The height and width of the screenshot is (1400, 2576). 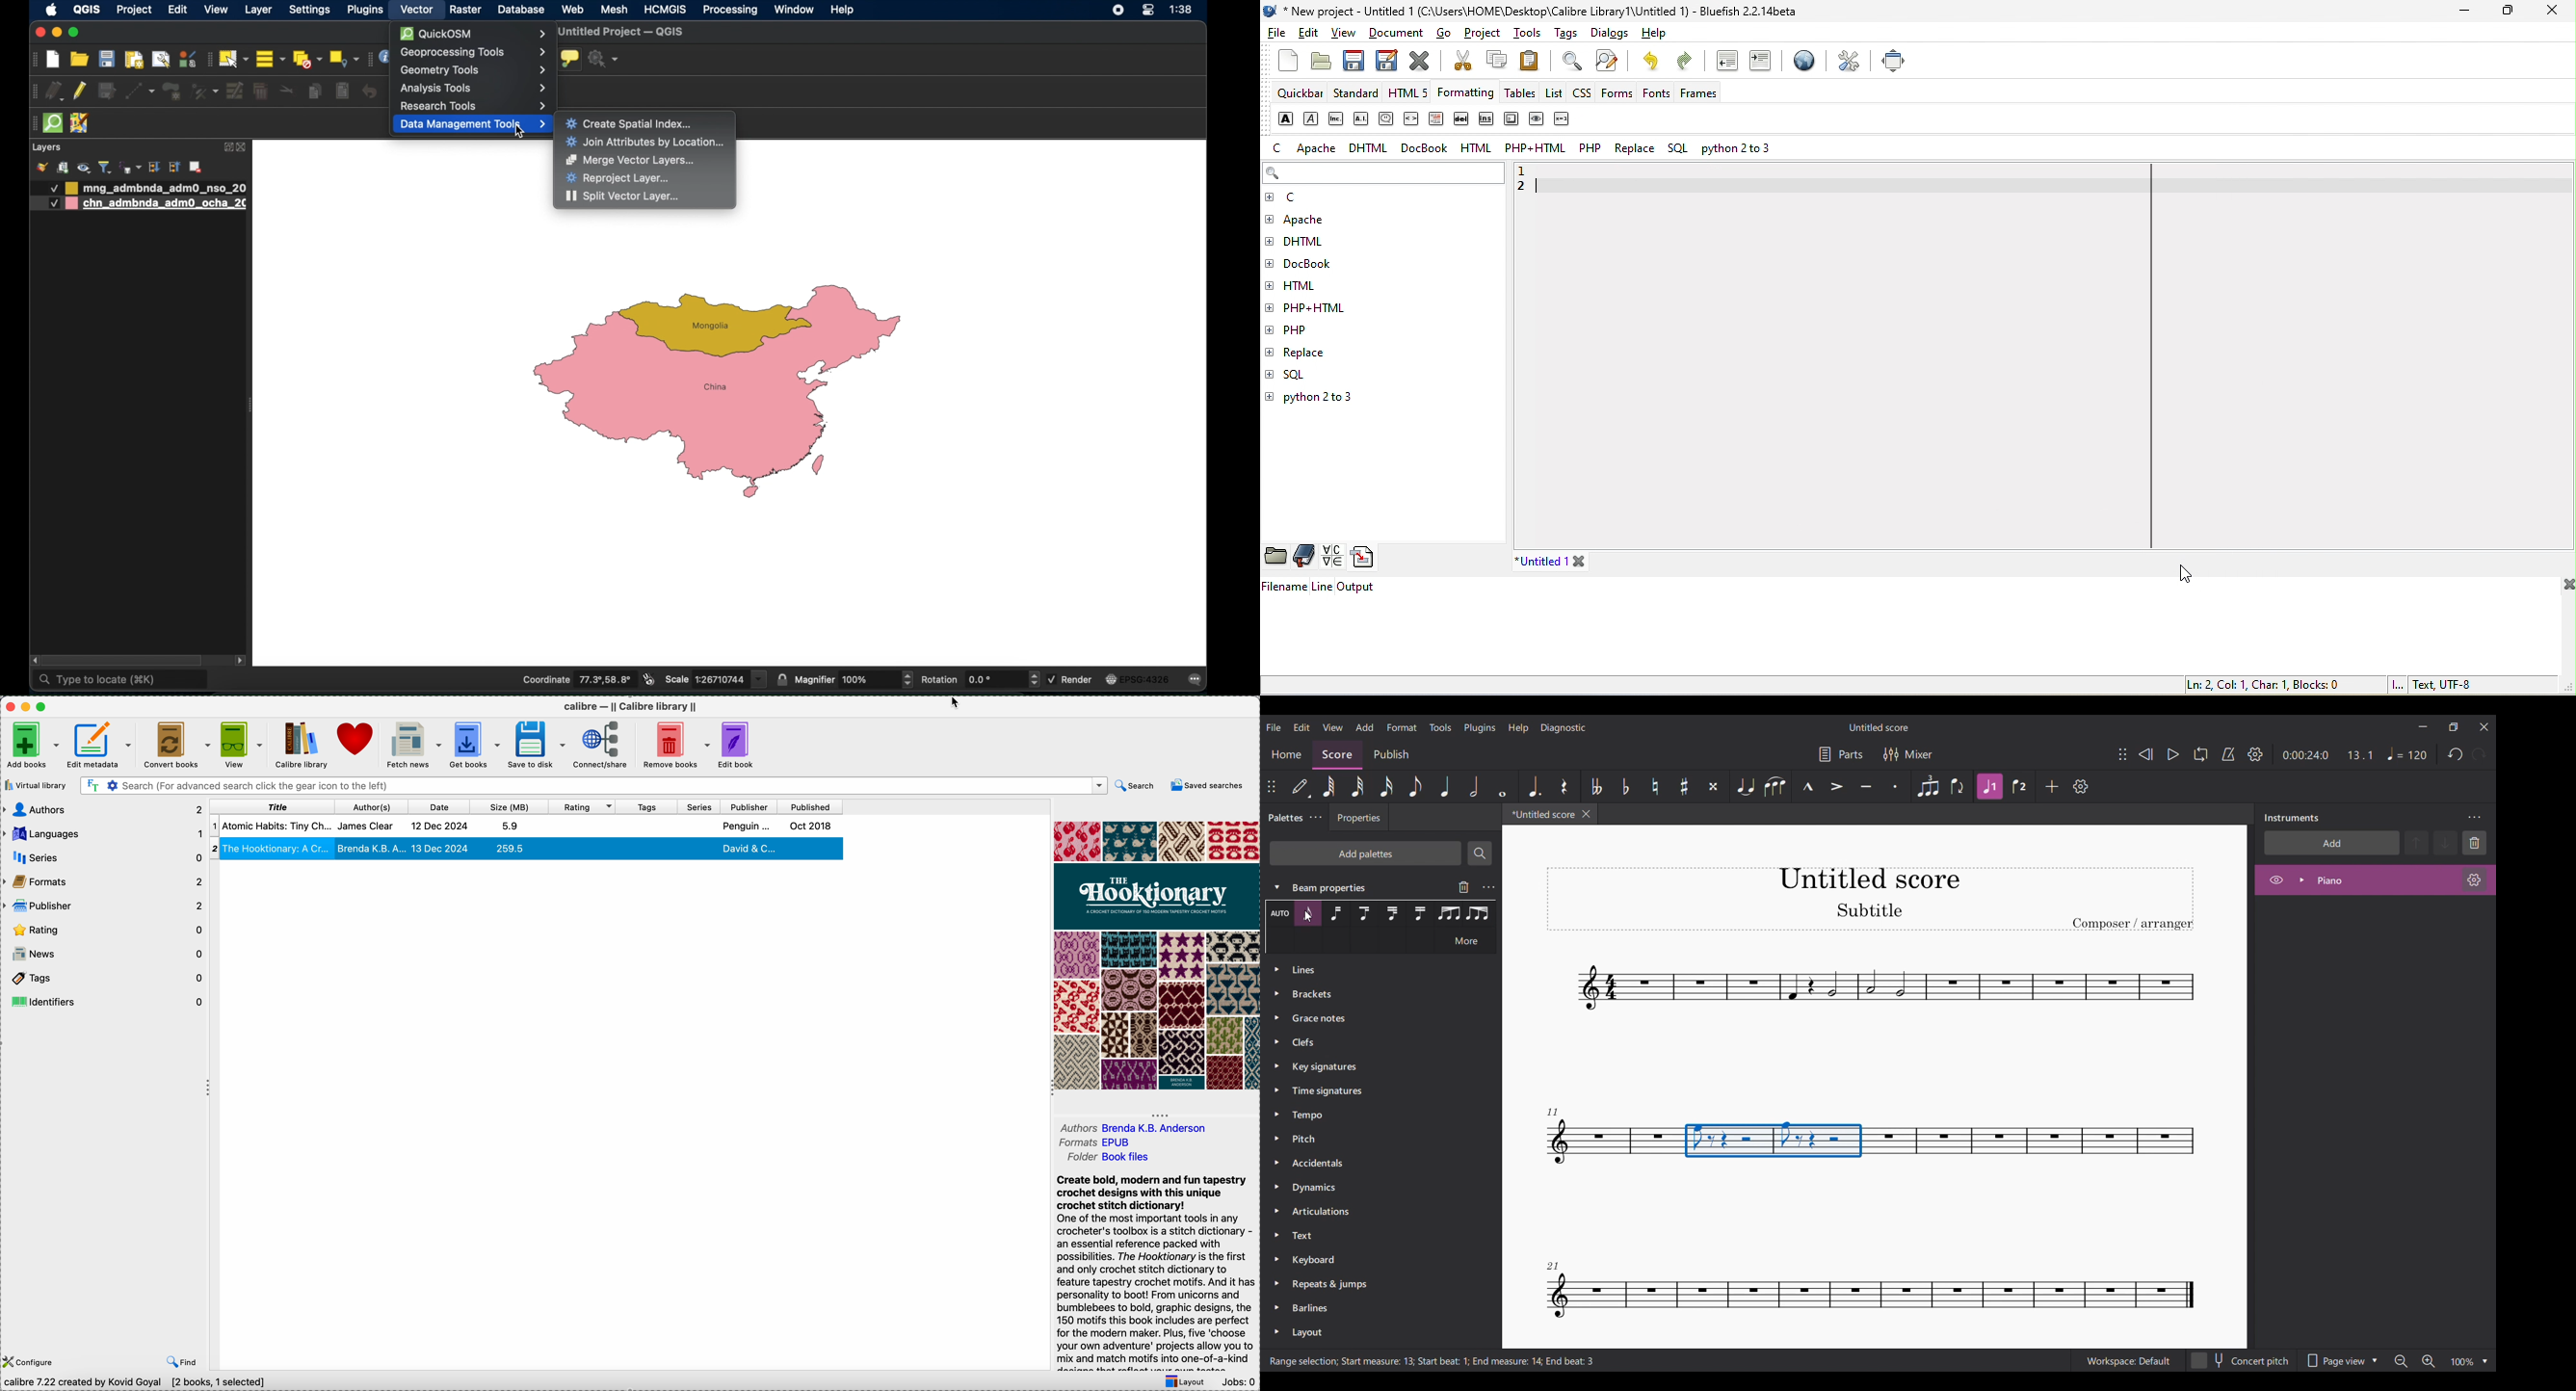 What do you see at coordinates (133, 11) in the screenshot?
I see `project` at bounding box center [133, 11].